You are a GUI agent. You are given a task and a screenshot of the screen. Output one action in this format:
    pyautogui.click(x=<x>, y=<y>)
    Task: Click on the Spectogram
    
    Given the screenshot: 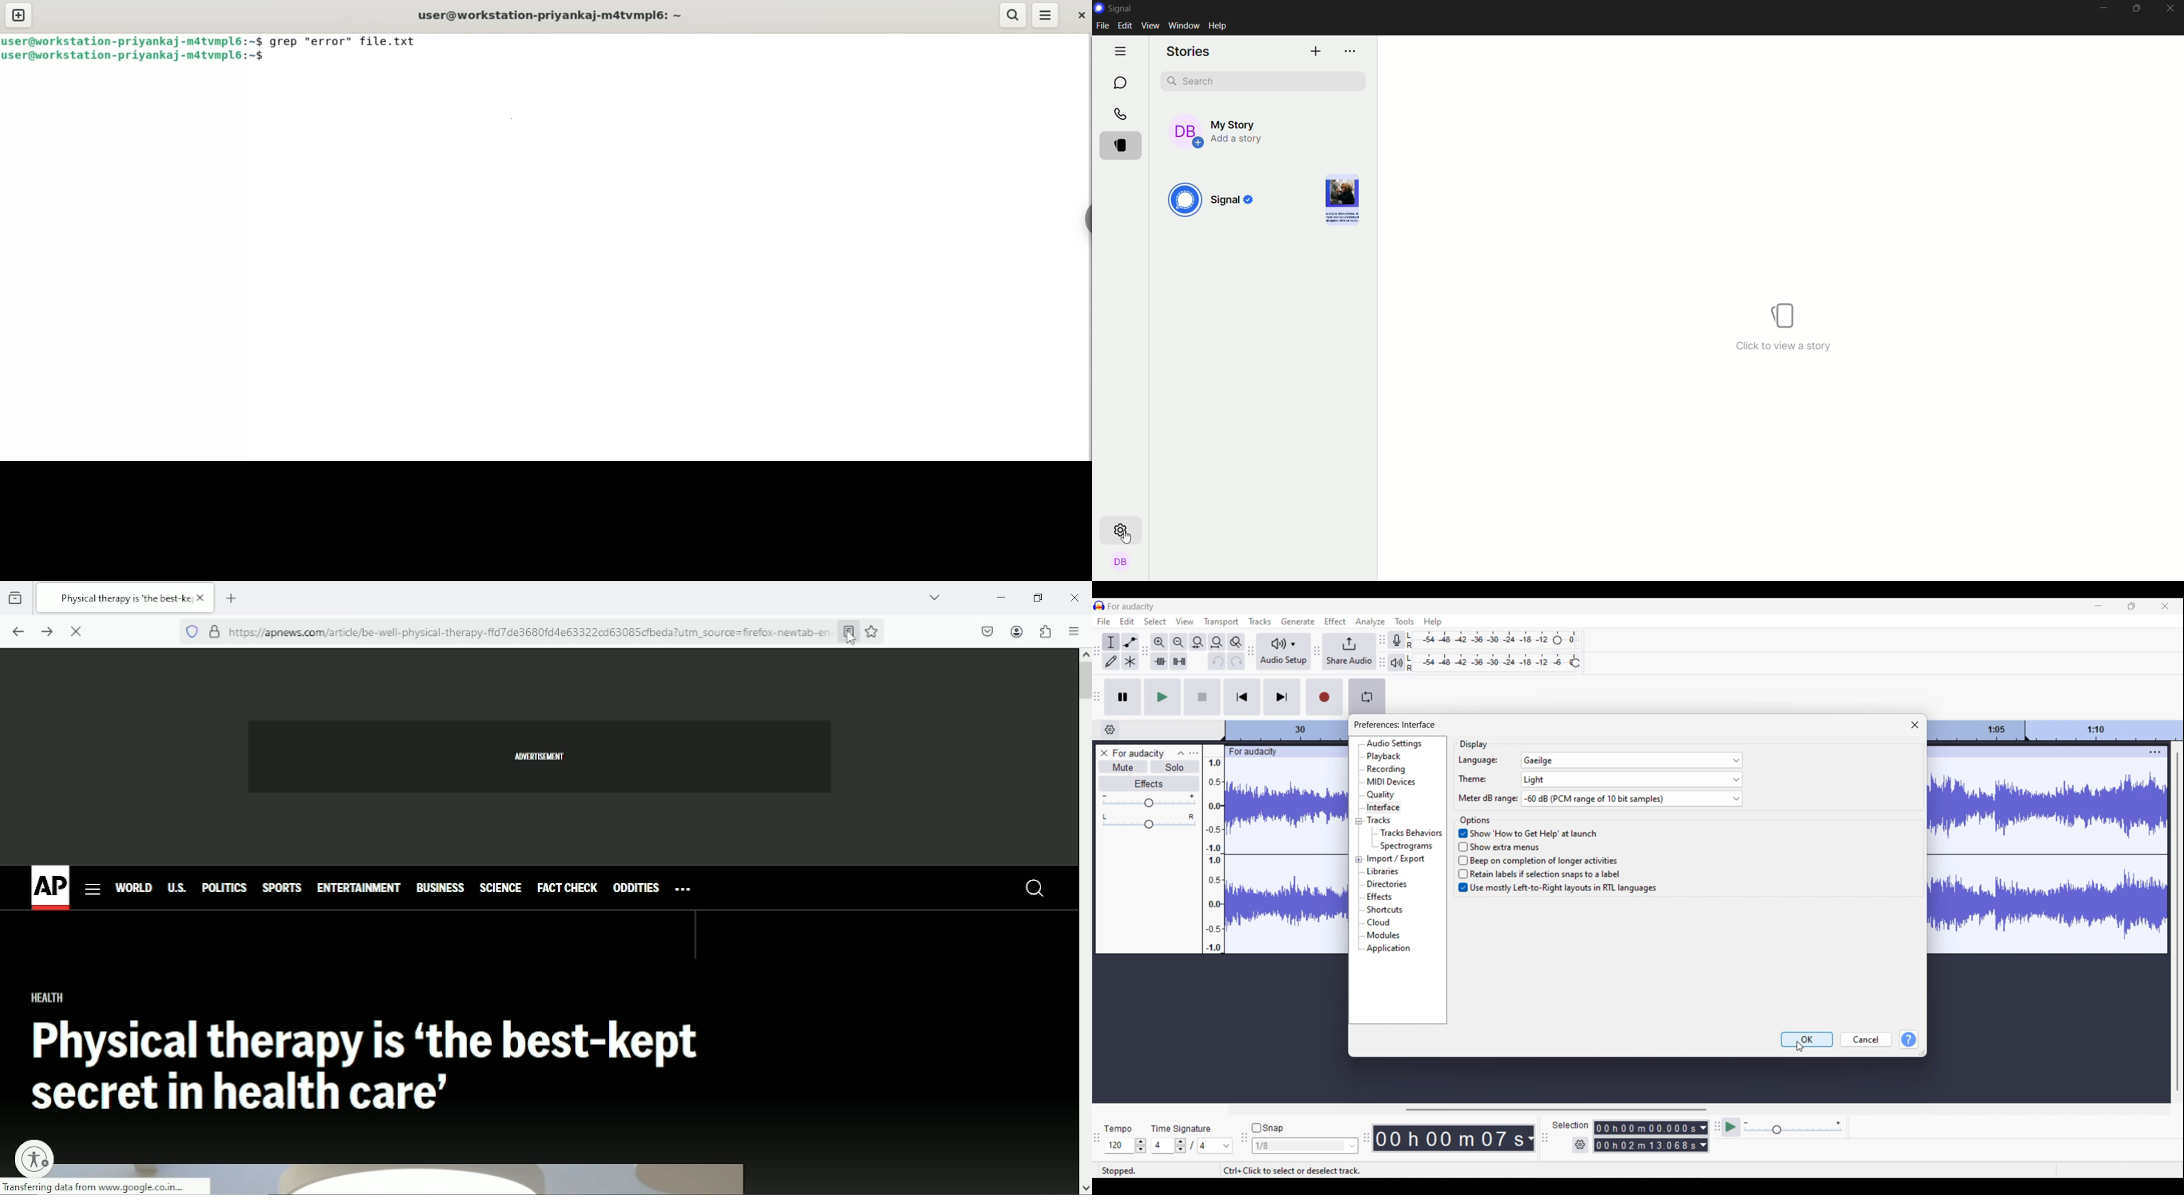 What is the action you would take?
    pyautogui.click(x=1408, y=846)
    